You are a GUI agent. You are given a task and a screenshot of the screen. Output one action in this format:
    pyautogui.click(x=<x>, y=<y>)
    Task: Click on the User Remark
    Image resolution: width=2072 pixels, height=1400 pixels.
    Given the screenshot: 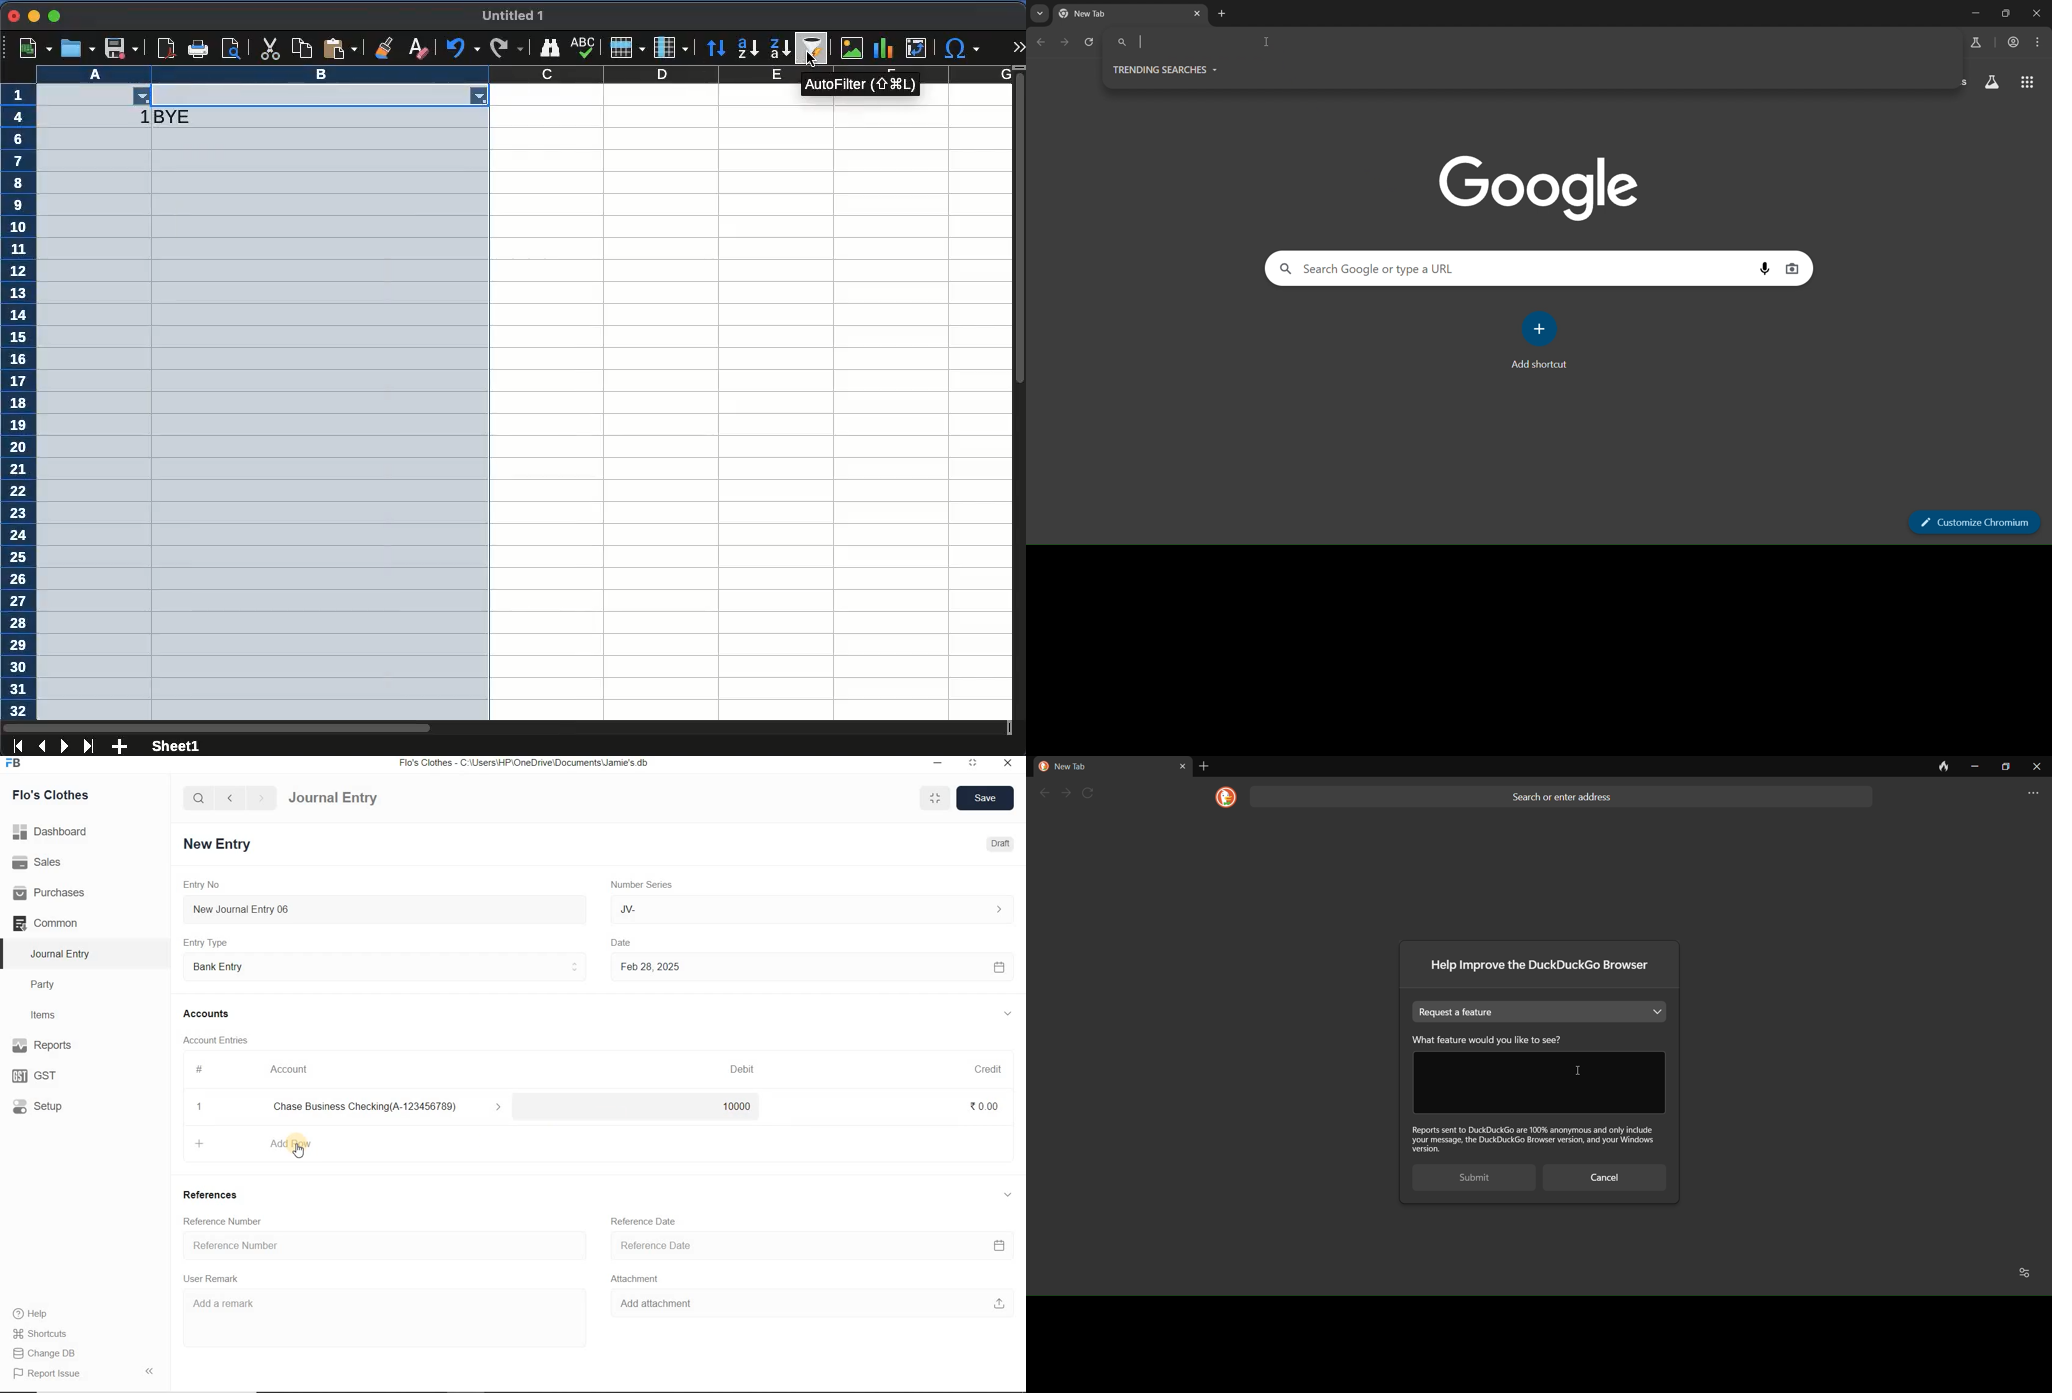 What is the action you would take?
    pyautogui.click(x=214, y=1280)
    